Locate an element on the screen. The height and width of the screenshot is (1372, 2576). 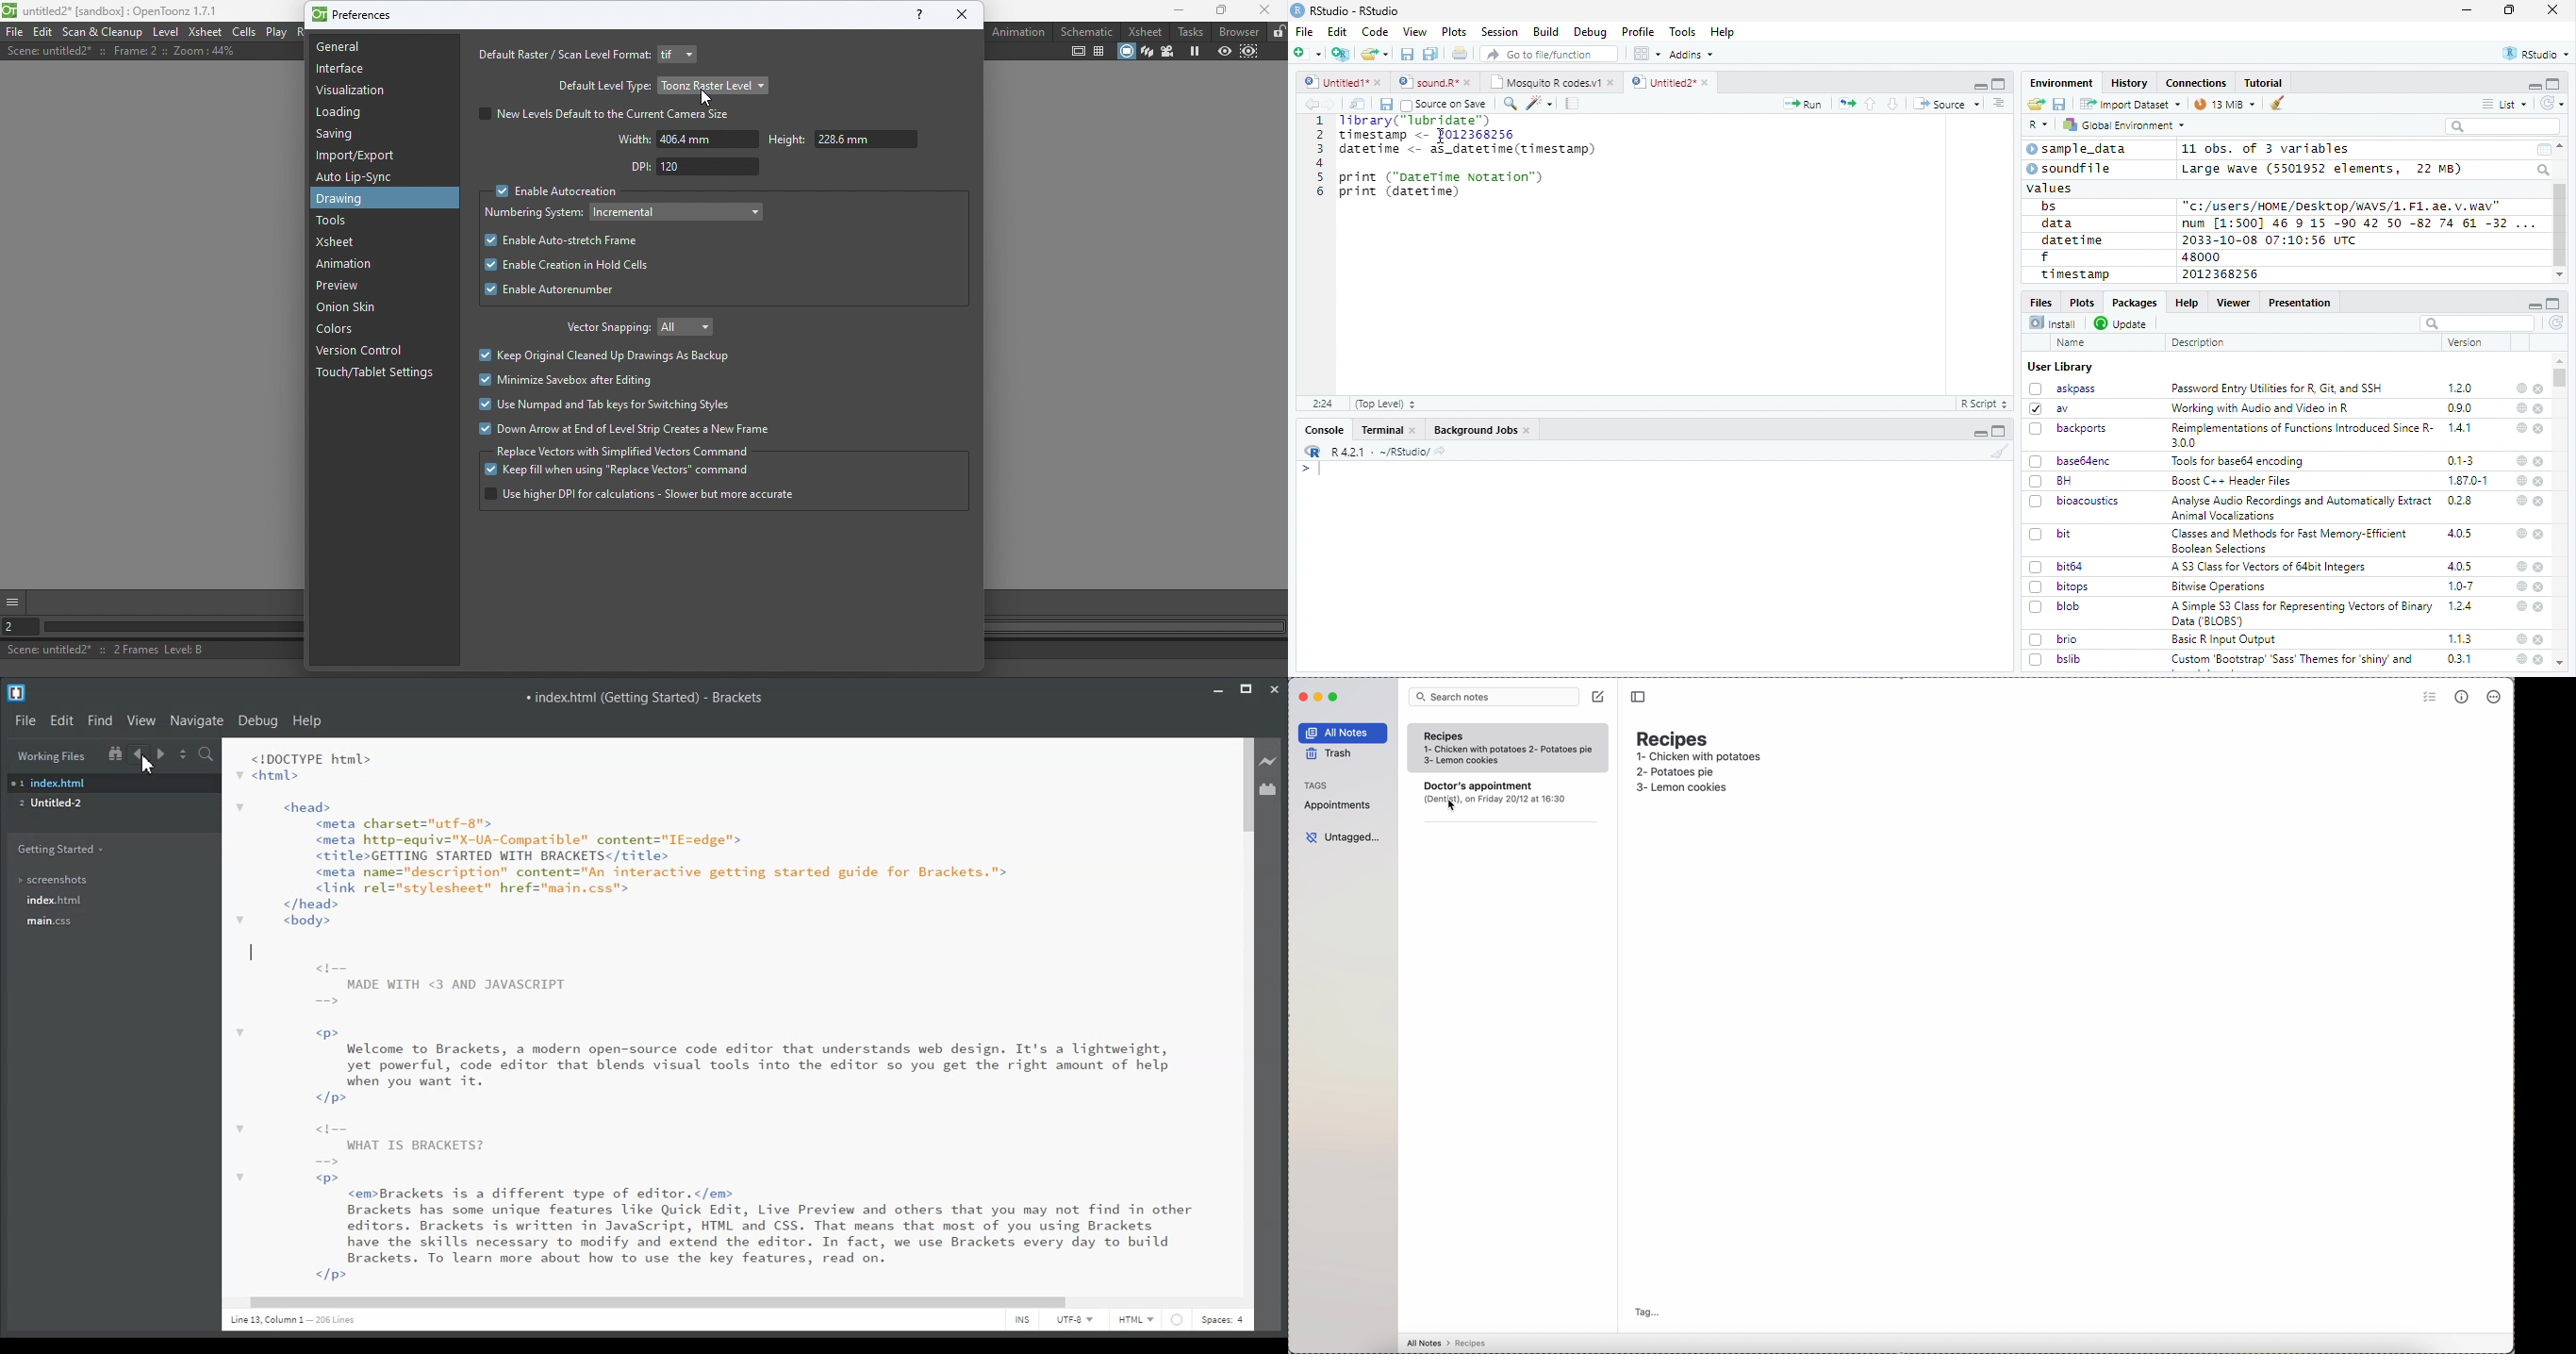
minimize is located at coordinates (2534, 304).